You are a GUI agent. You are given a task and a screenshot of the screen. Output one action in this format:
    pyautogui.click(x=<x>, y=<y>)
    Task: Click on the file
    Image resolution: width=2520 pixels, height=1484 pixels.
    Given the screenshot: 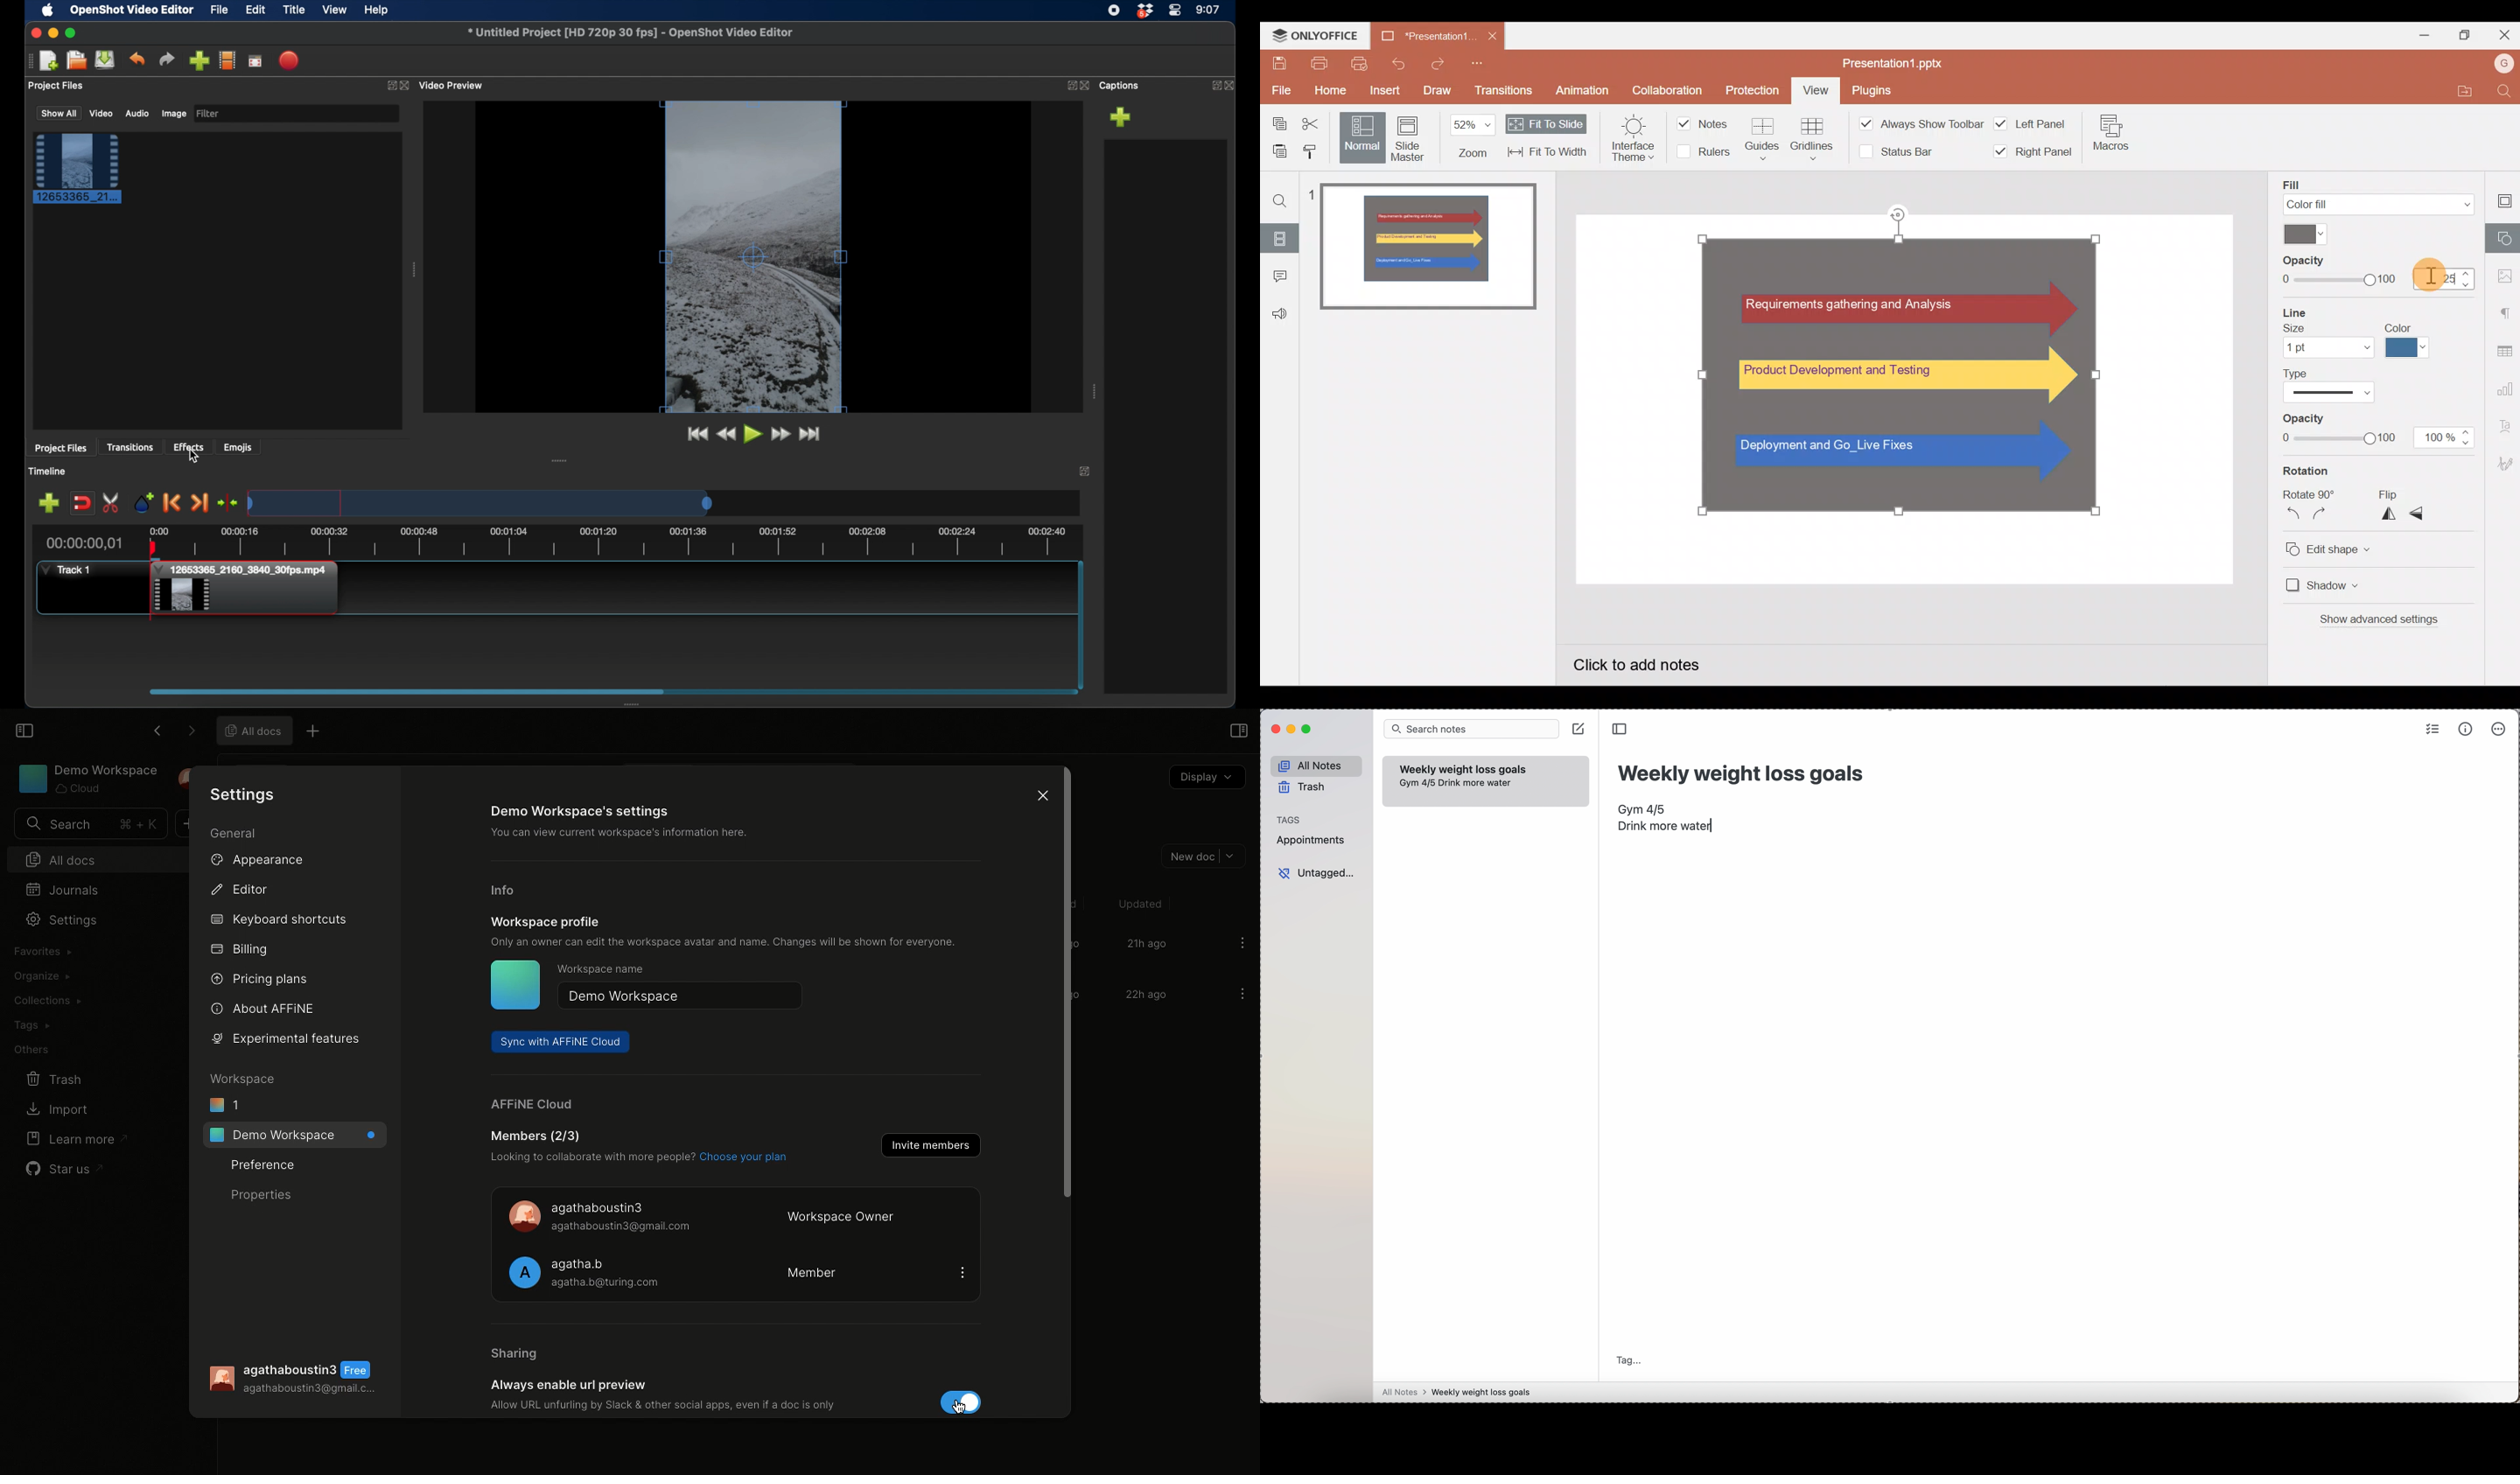 What is the action you would take?
    pyautogui.click(x=220, y=10)
    